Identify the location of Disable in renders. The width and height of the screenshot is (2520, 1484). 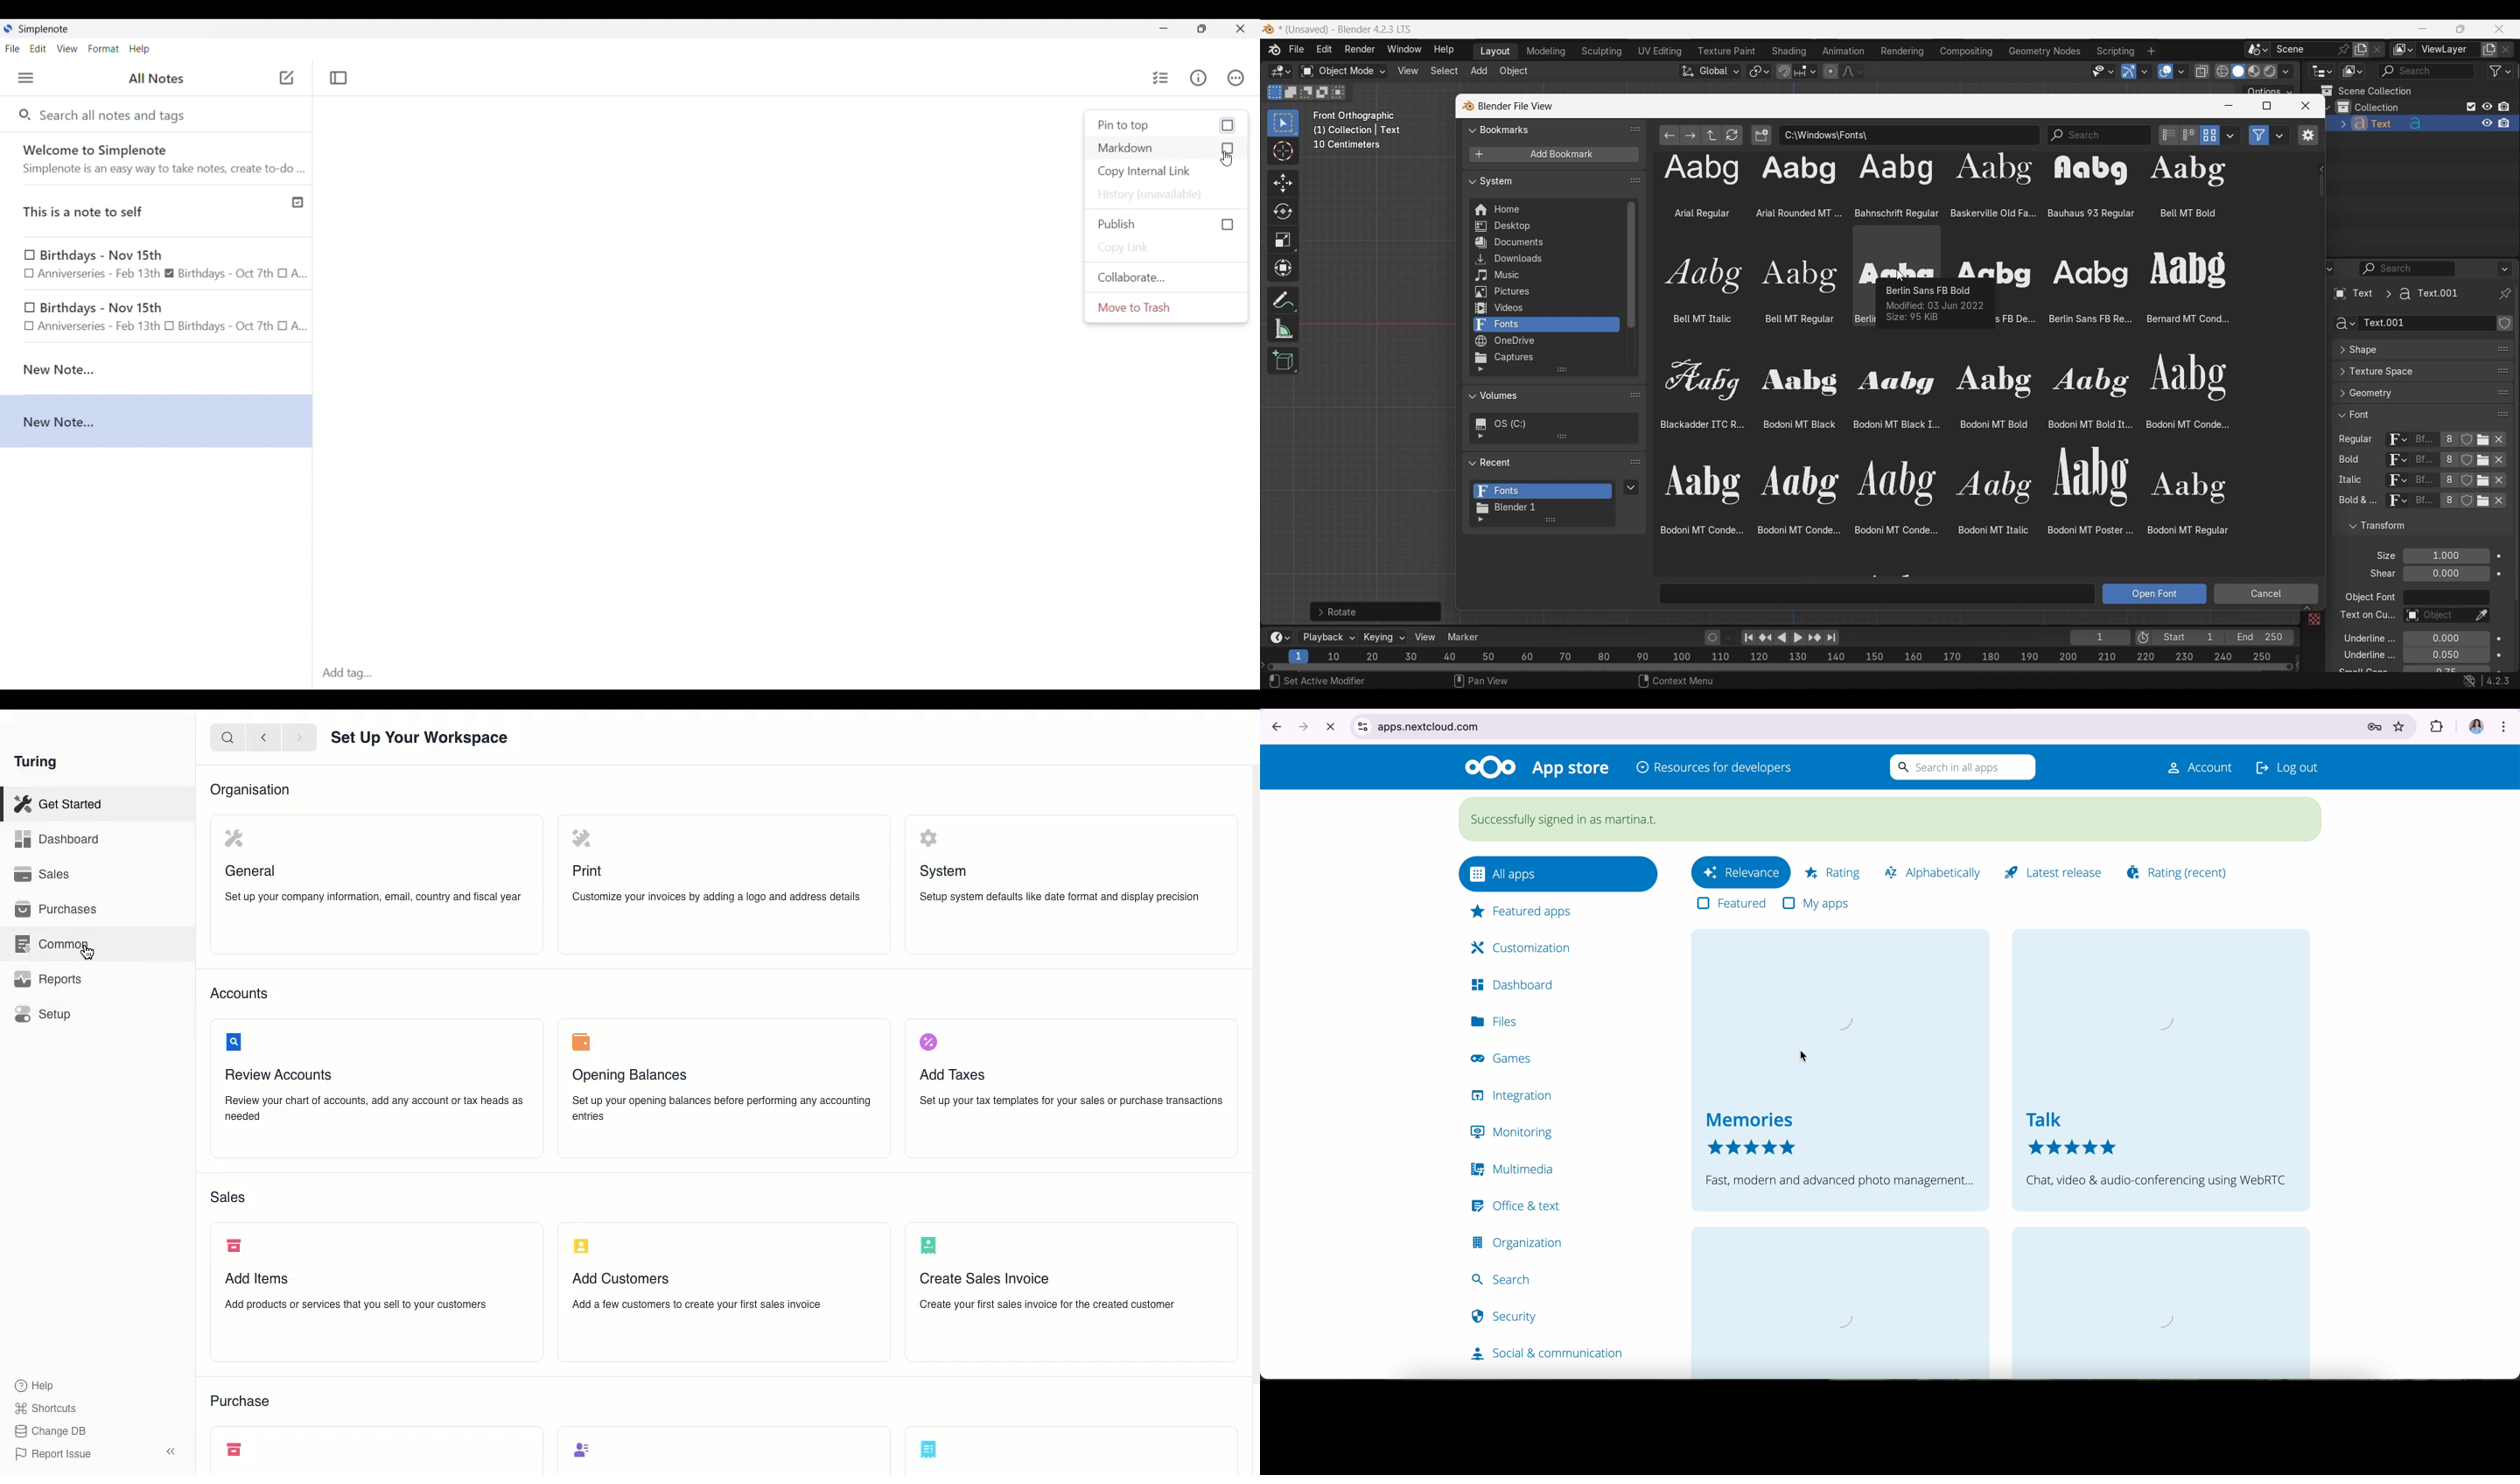
(2504, 106).